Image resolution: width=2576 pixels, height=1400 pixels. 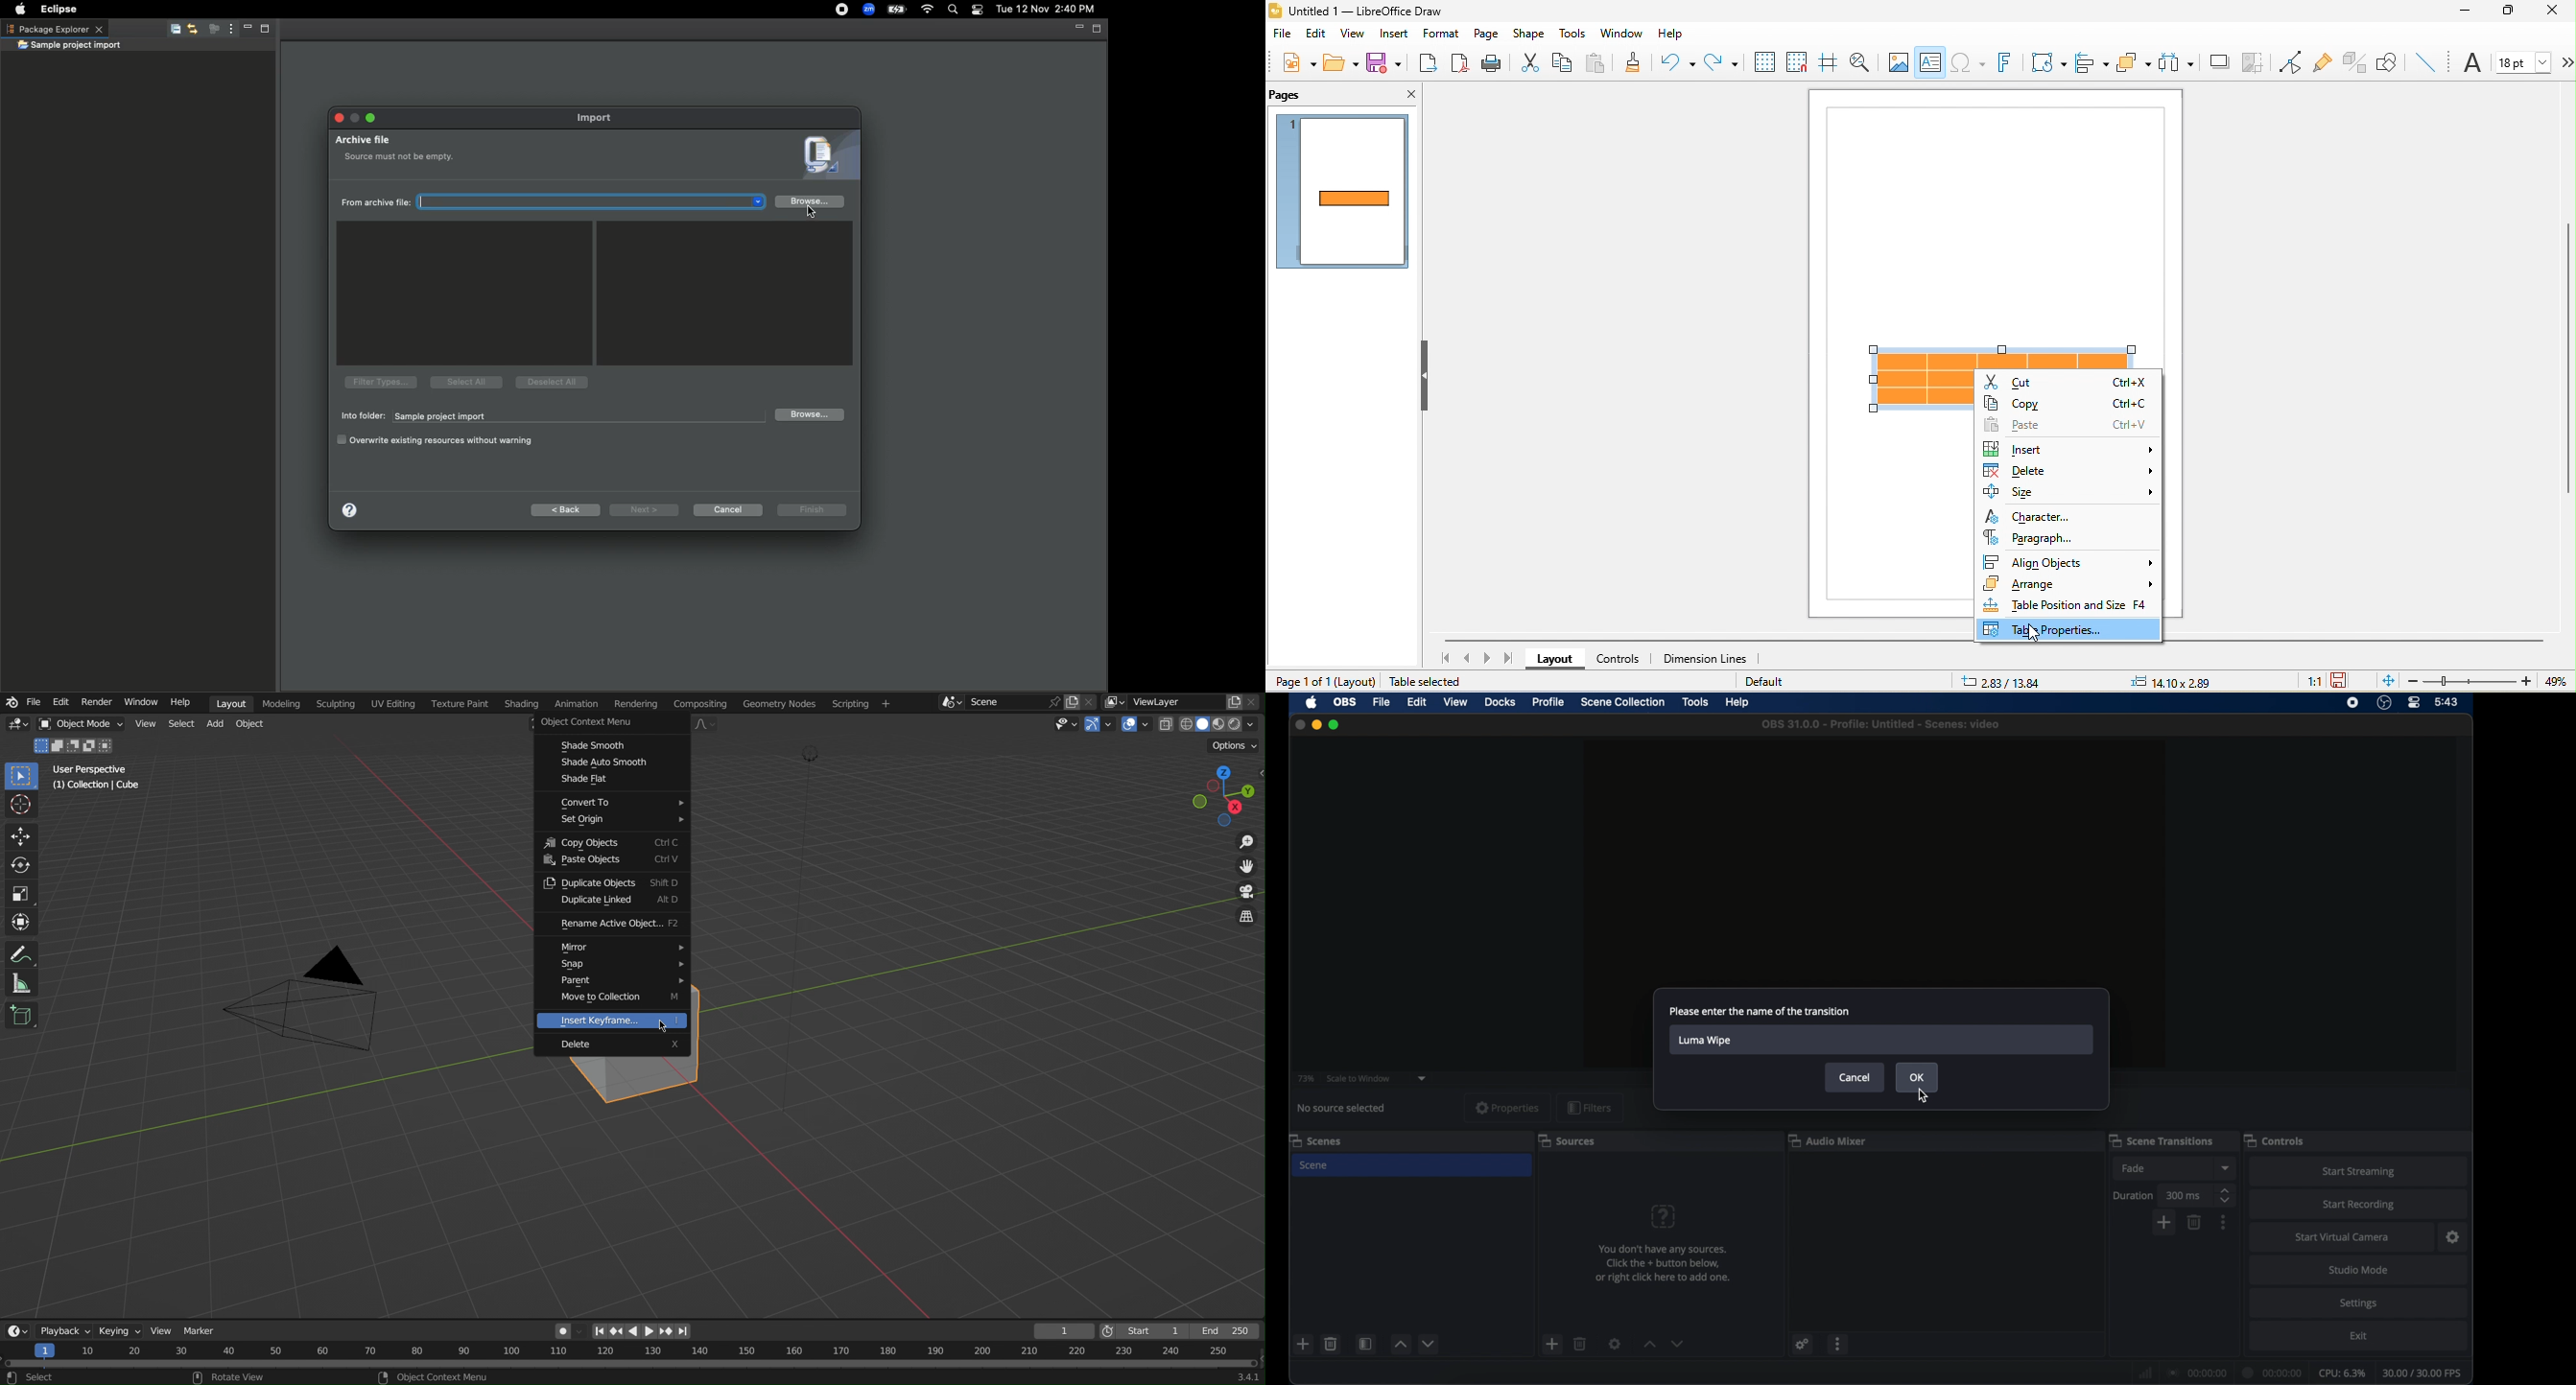 What do you see at coordinates (2089, 62) in the screenshot?
I see `align object` at bounding box center [2089, 62].